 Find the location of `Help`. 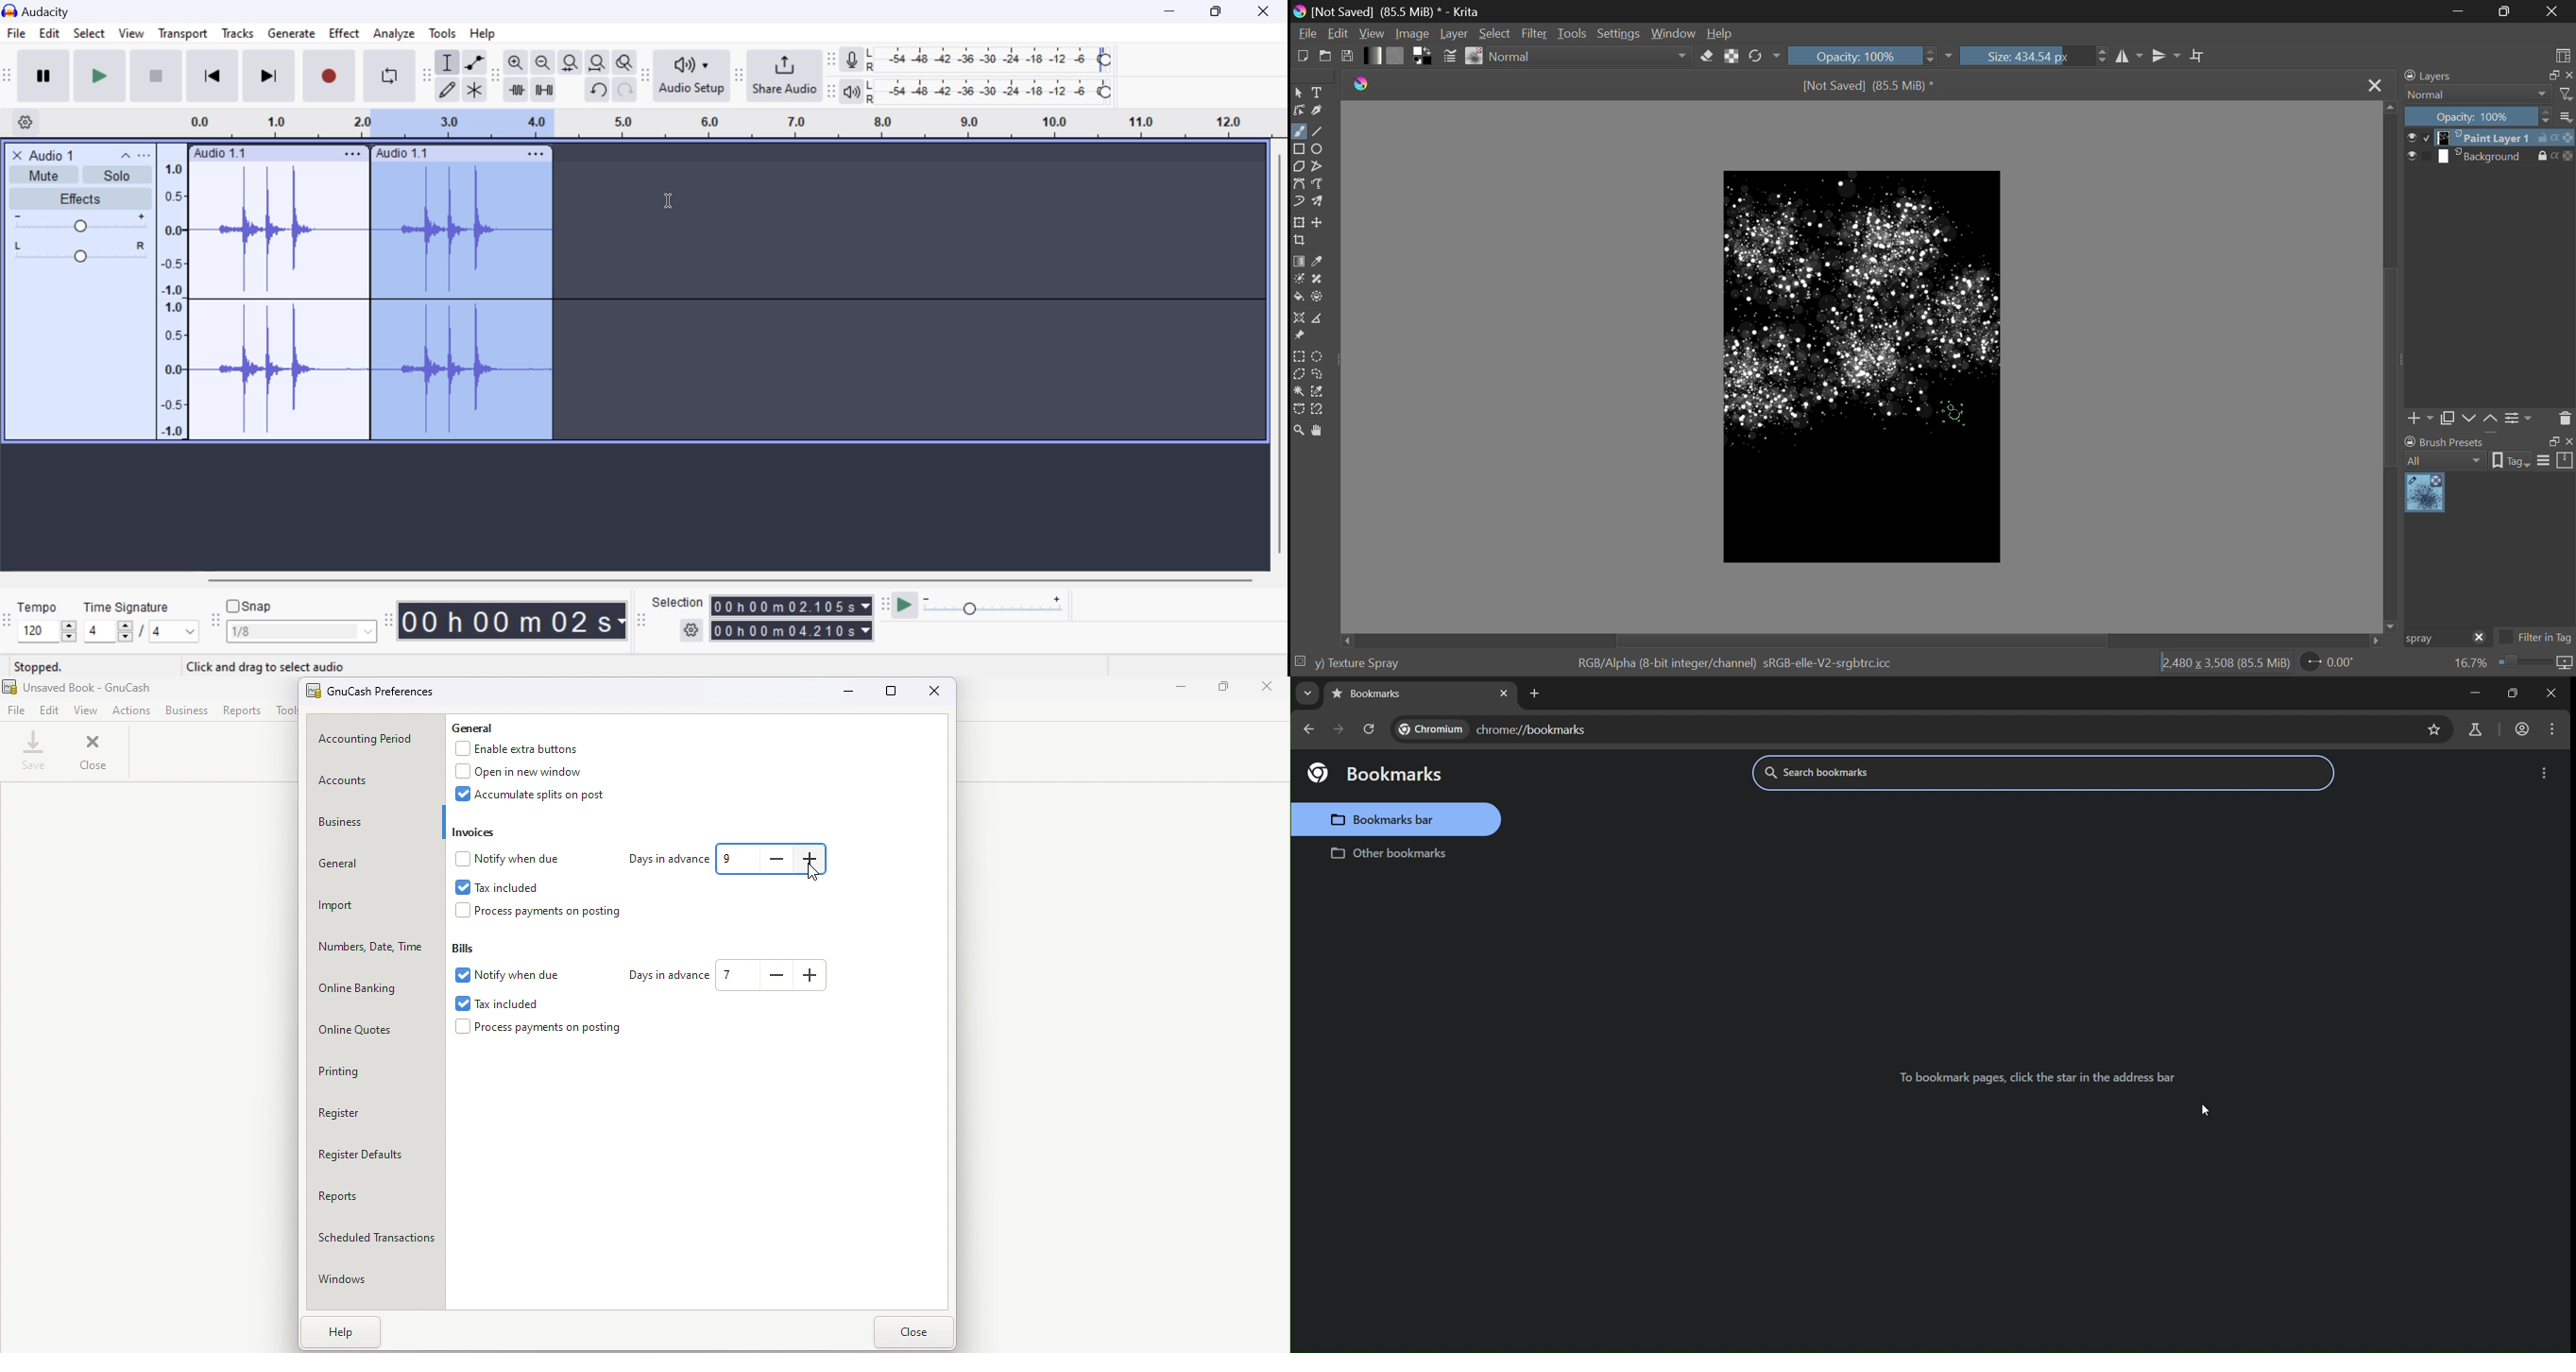

Help is located at coordinates (486, 33).